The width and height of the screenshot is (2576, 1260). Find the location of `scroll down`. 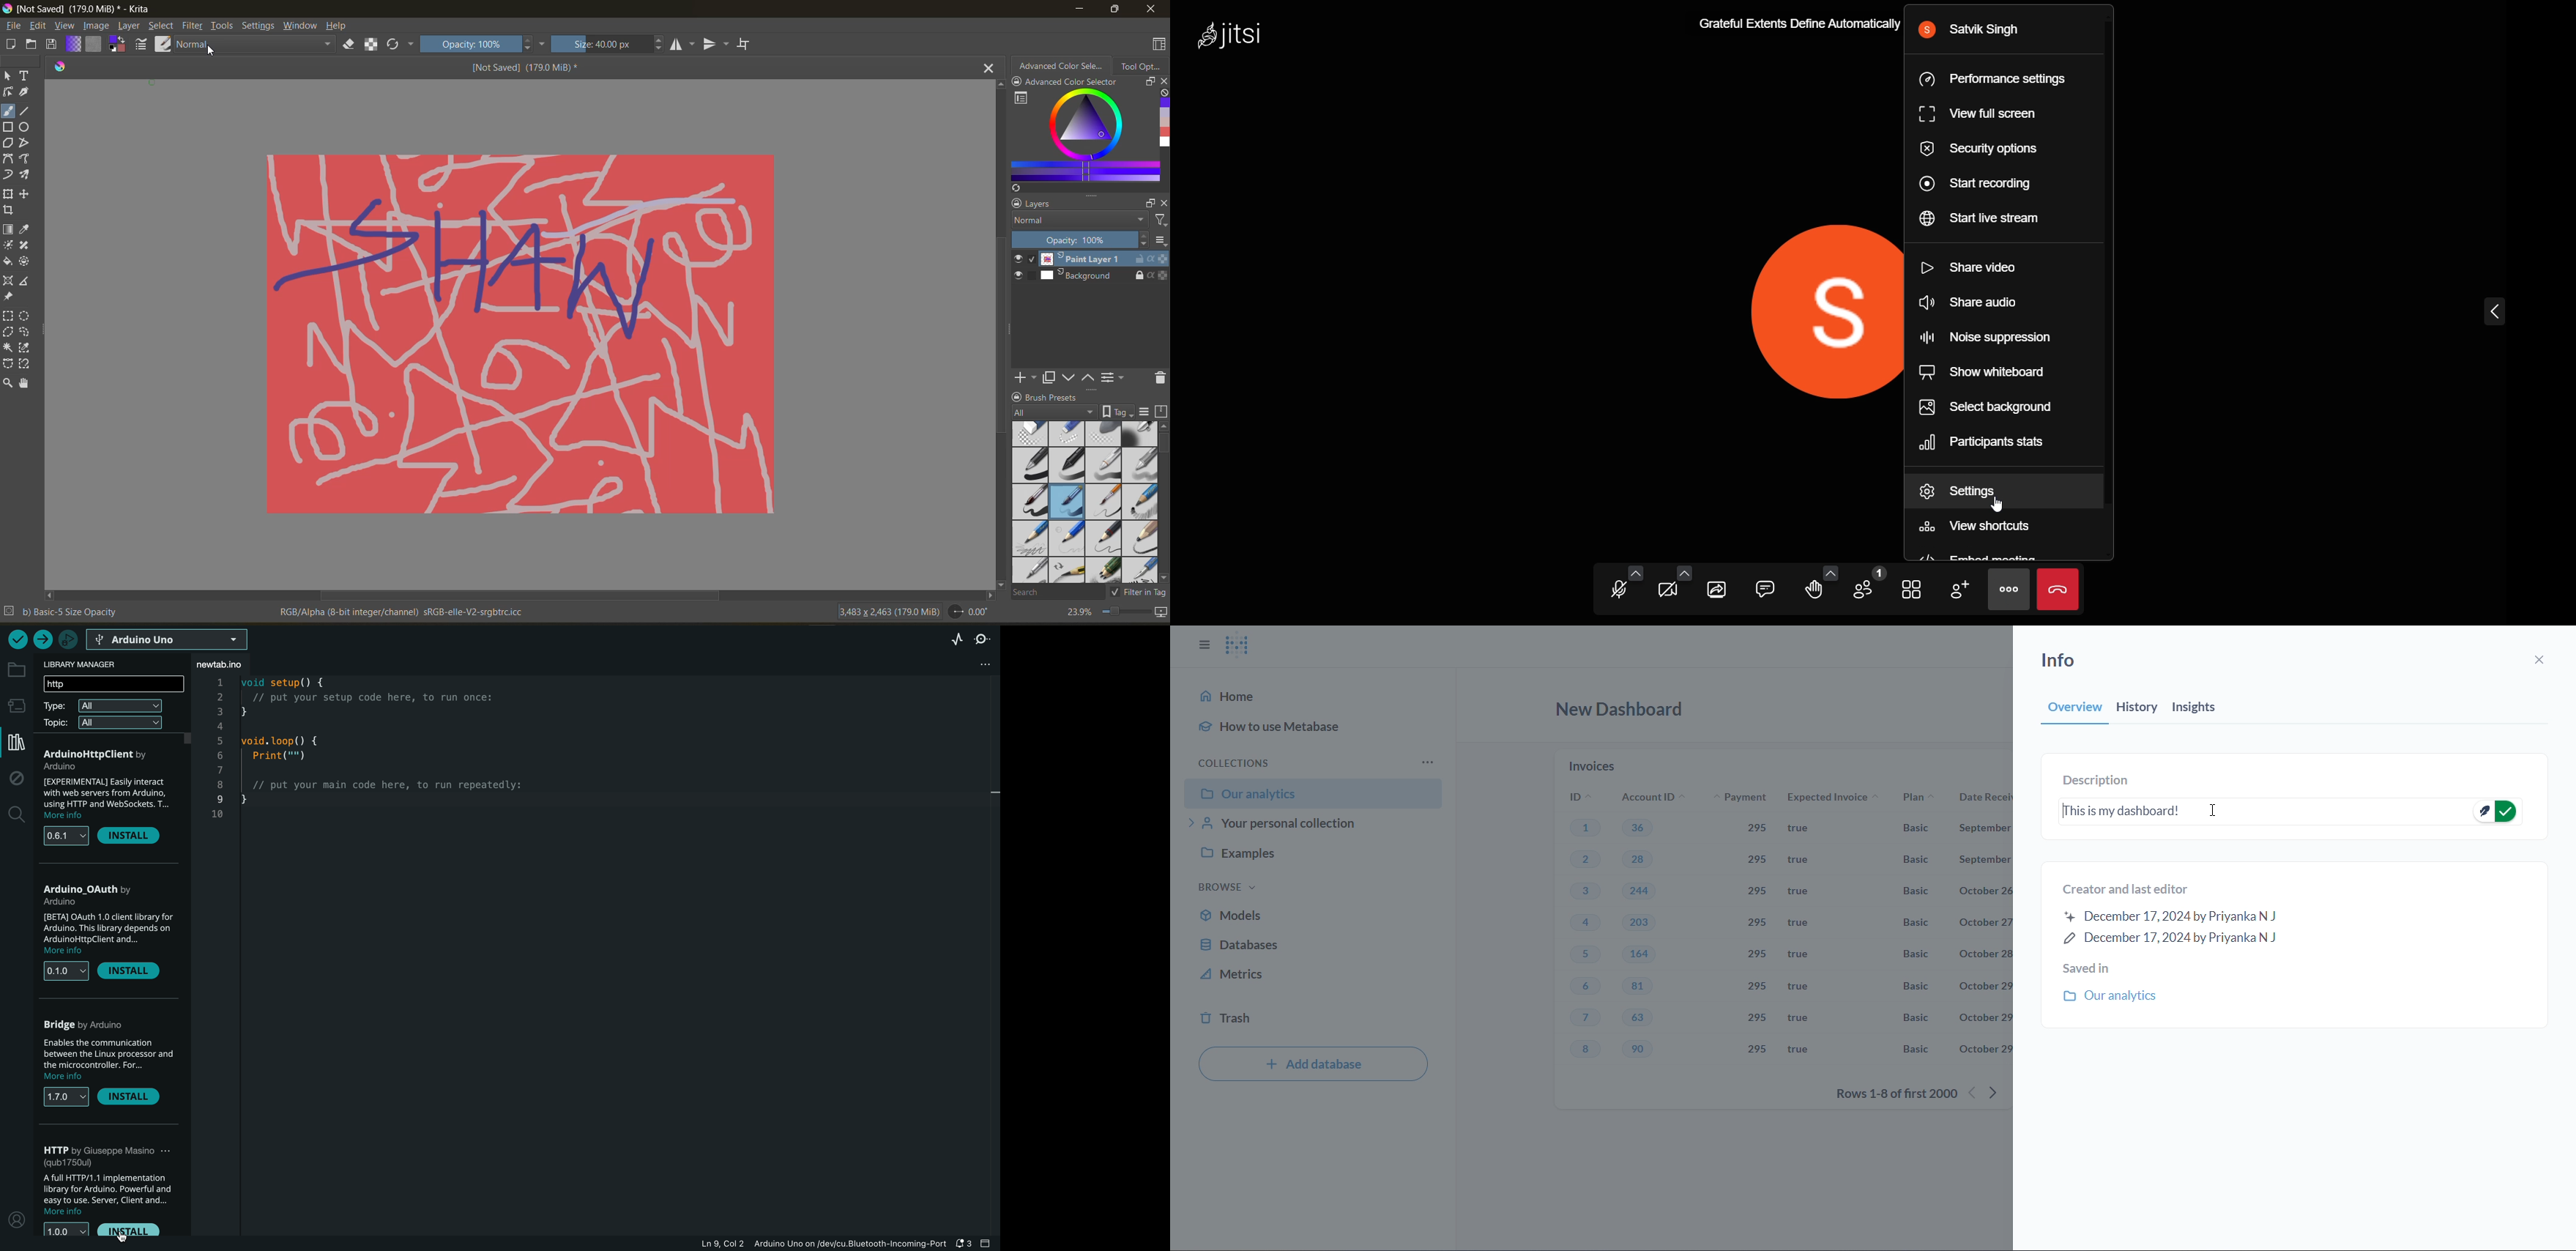

scroll down is located at coordinates (1001, 585).